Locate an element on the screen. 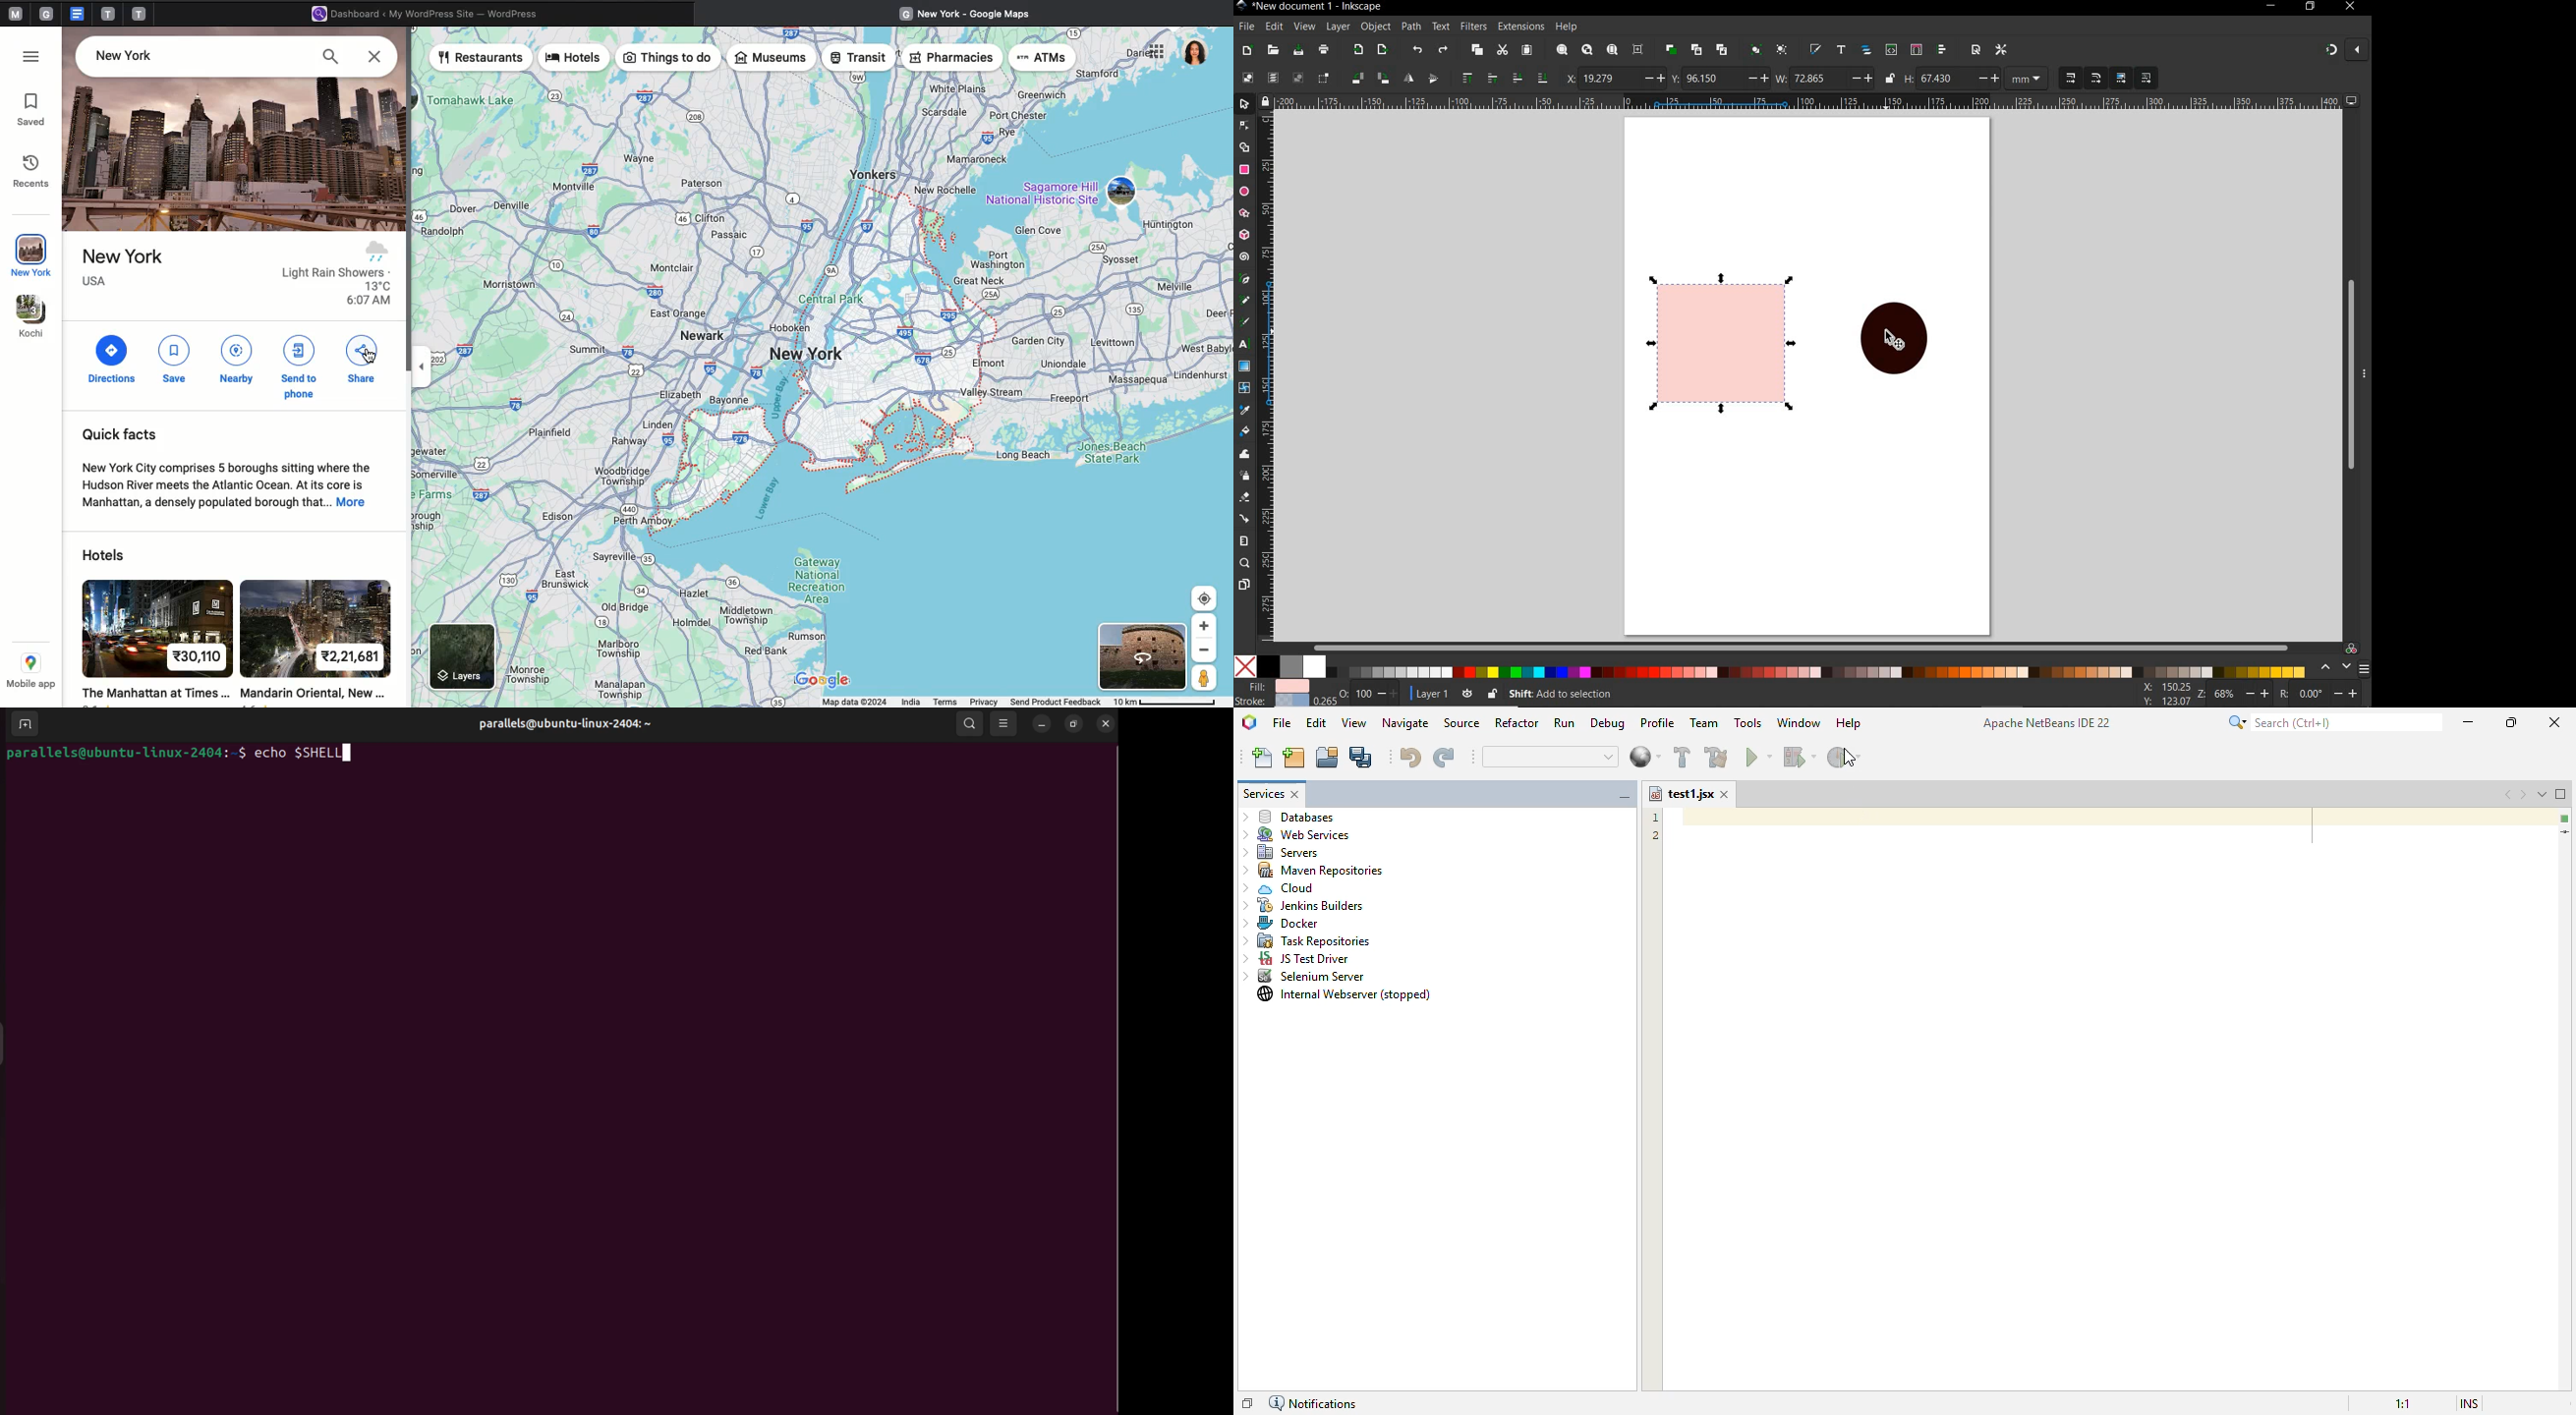 Image resolution: width=2576 pixels, height=1428 pixels. pen tool is located at coordinates (1244, 278).